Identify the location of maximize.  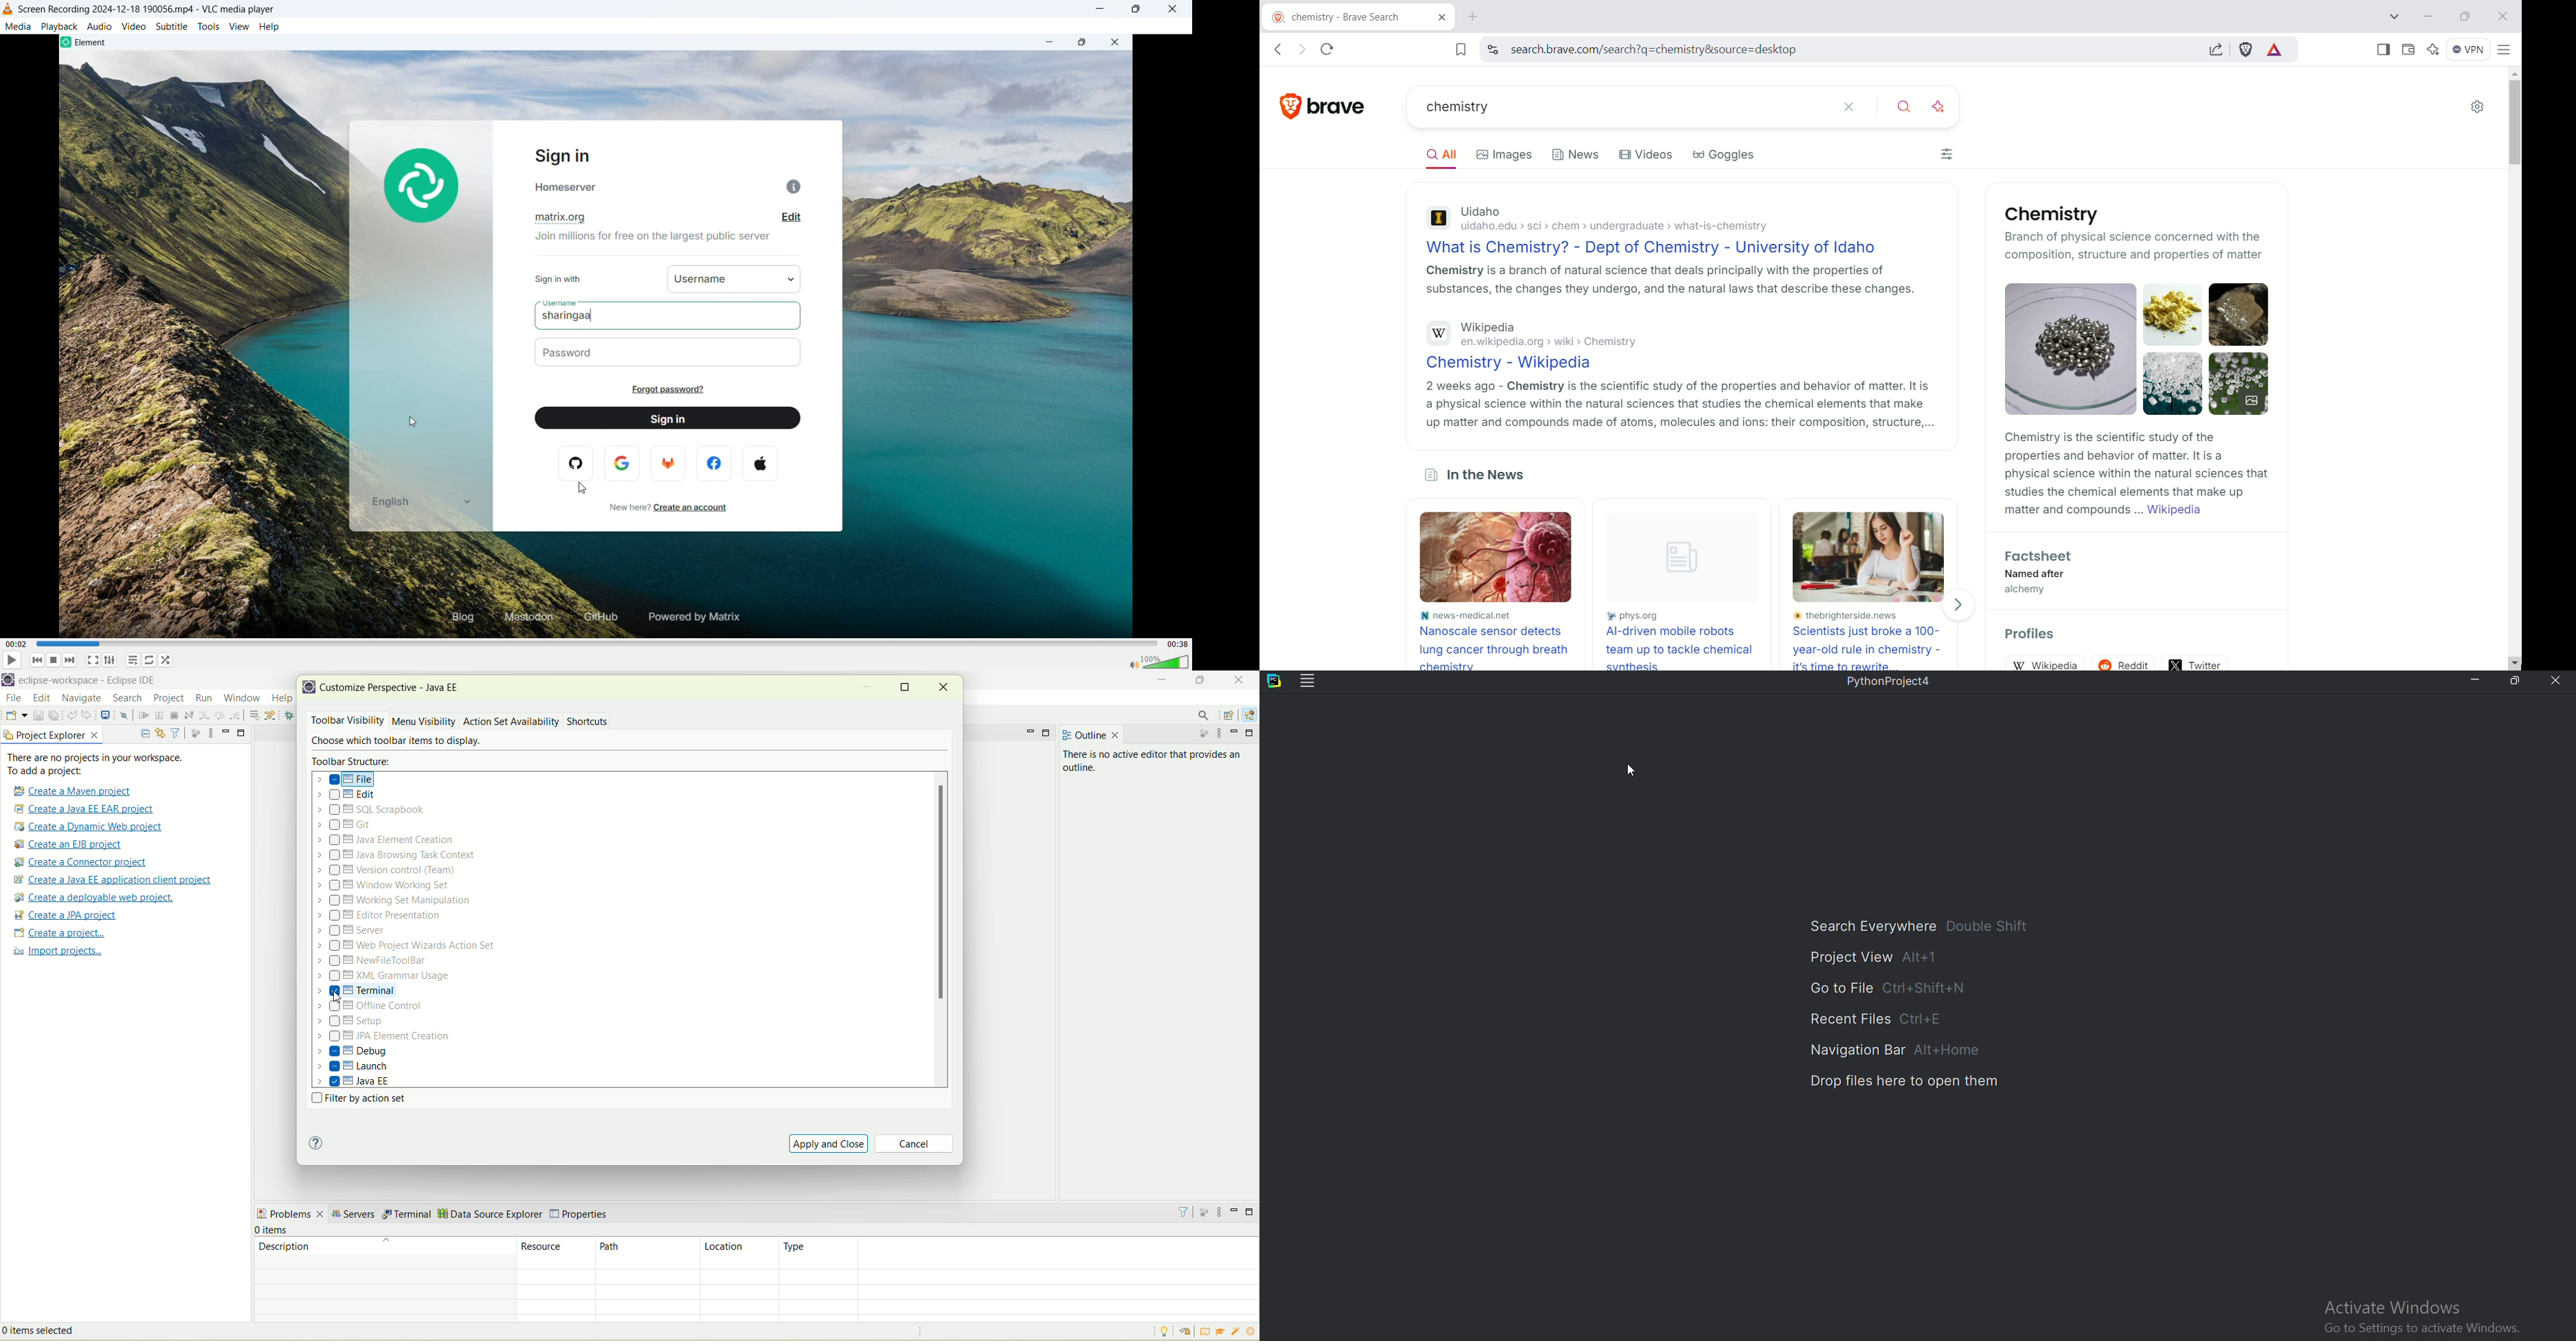
(242, 733).